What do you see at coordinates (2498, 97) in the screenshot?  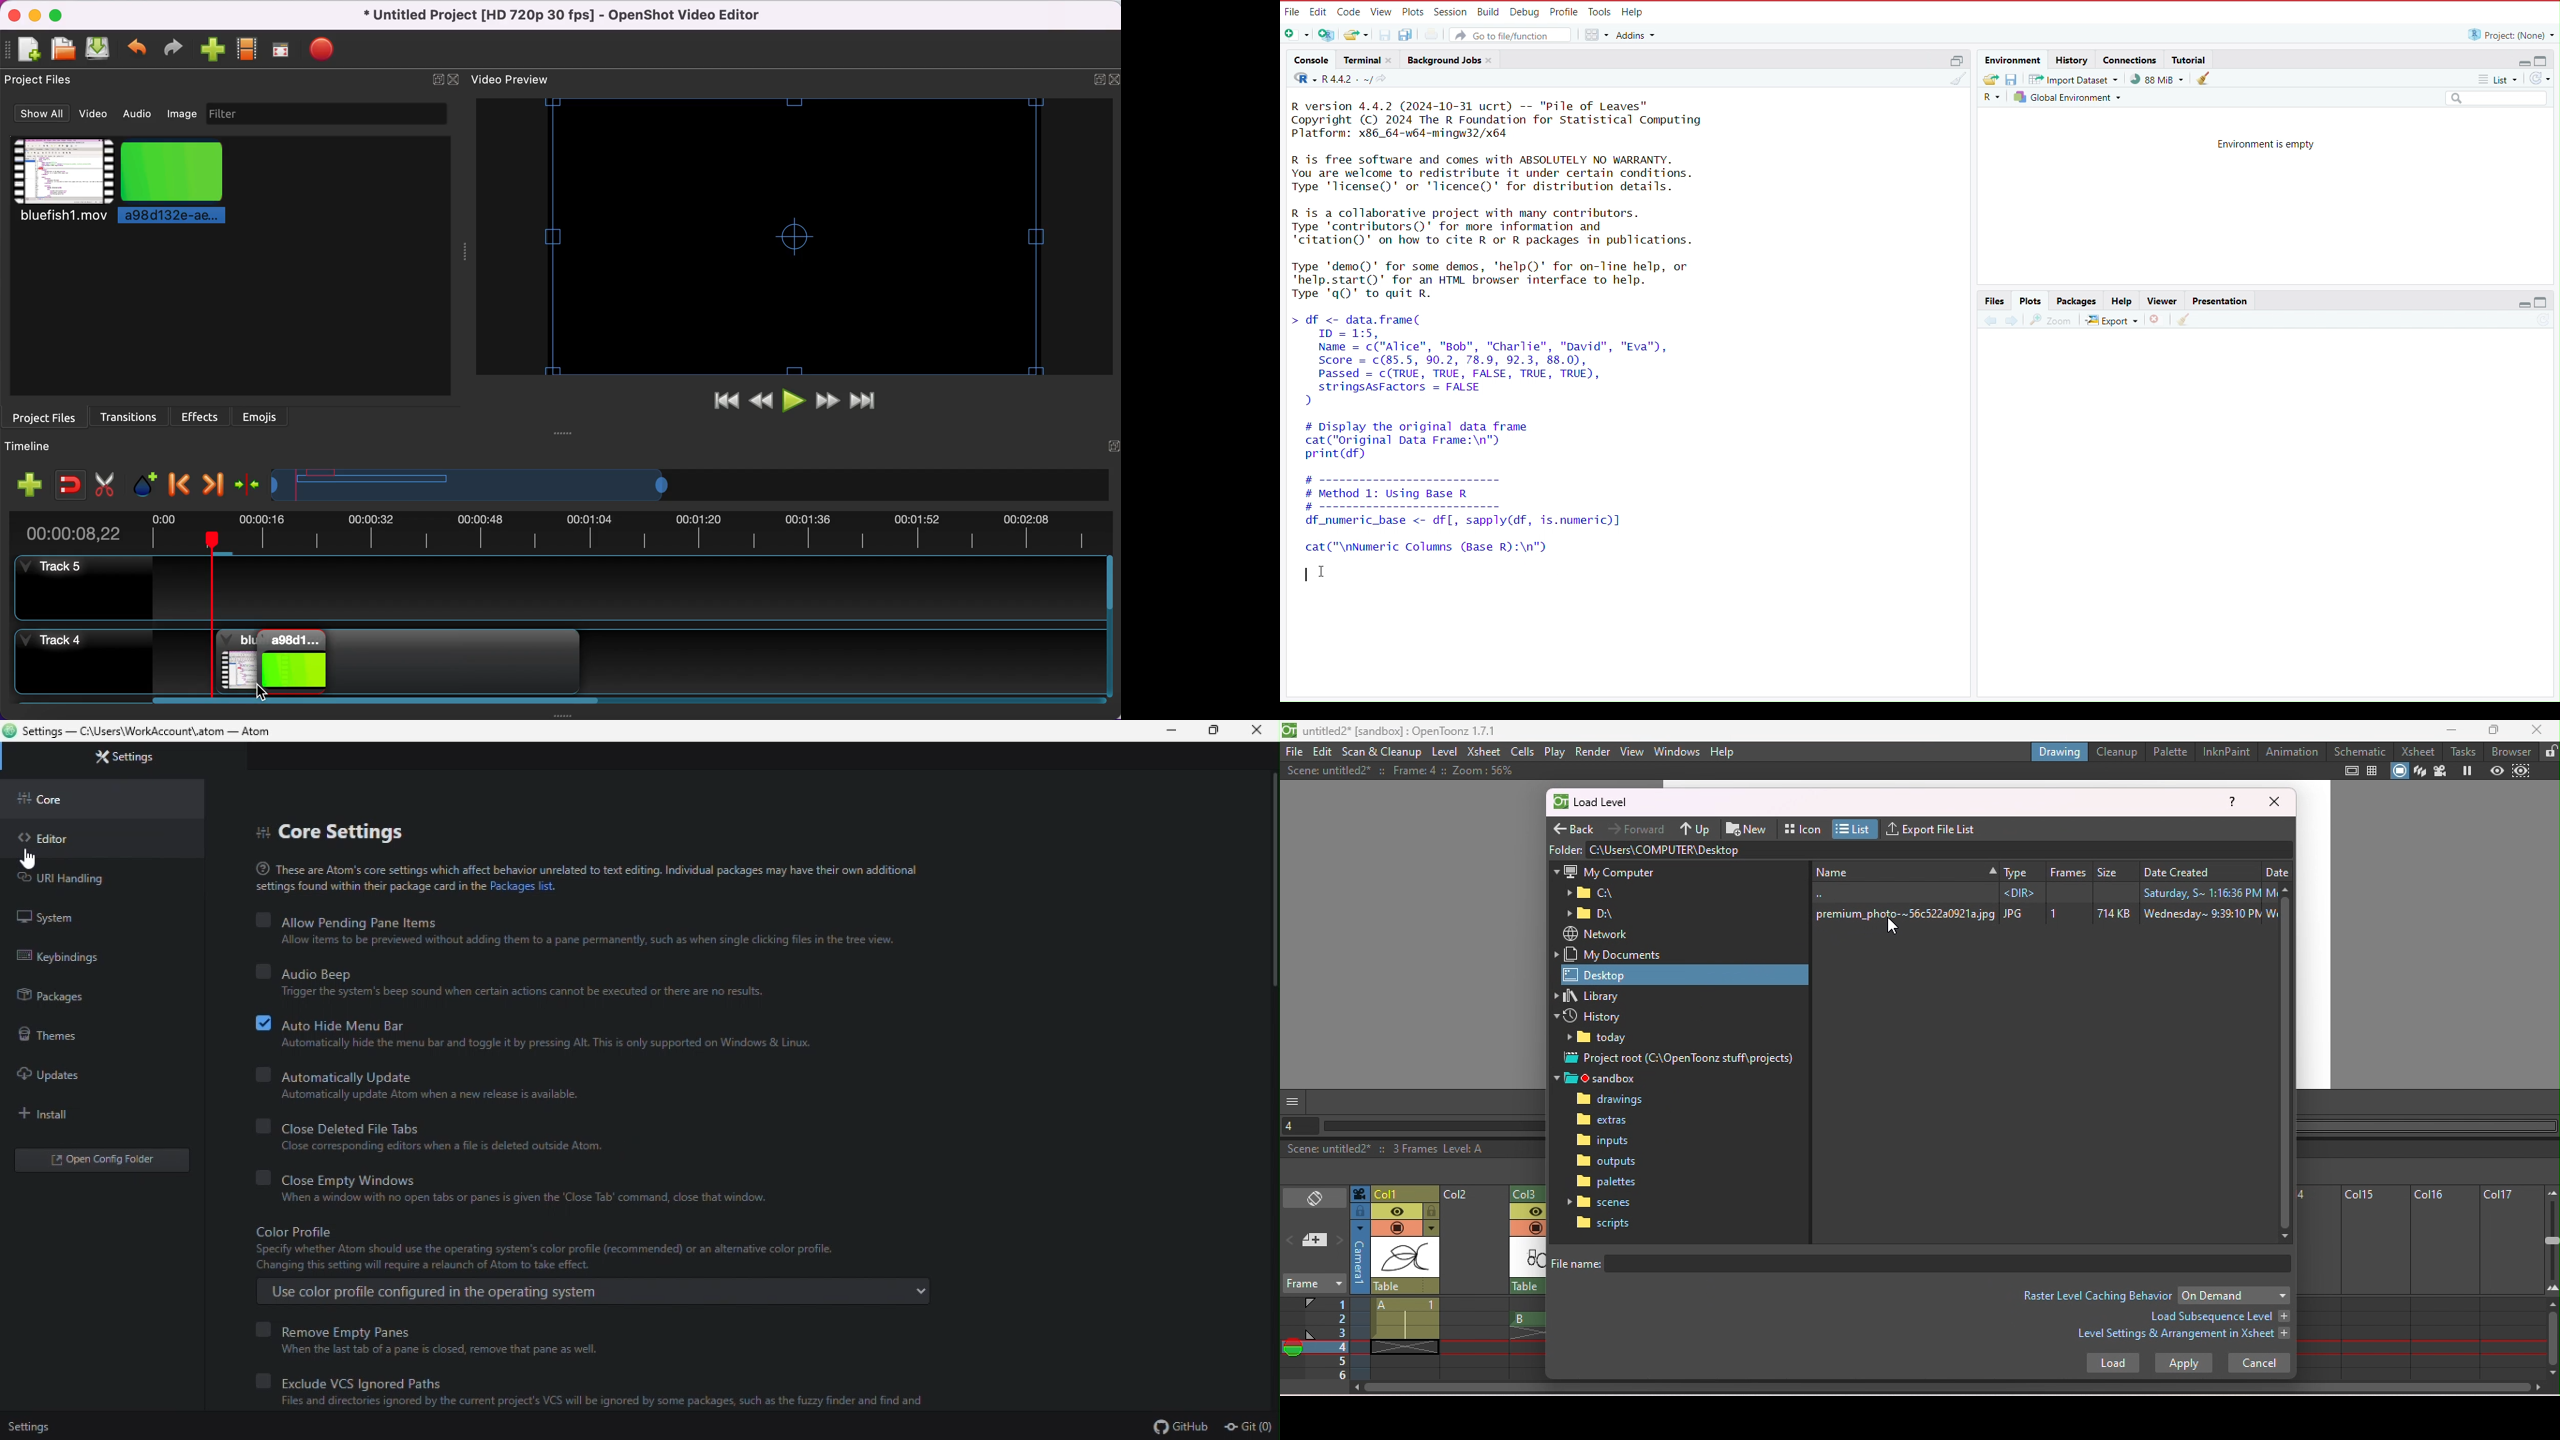 I see `Search field` at bounding box center [2498, 97].